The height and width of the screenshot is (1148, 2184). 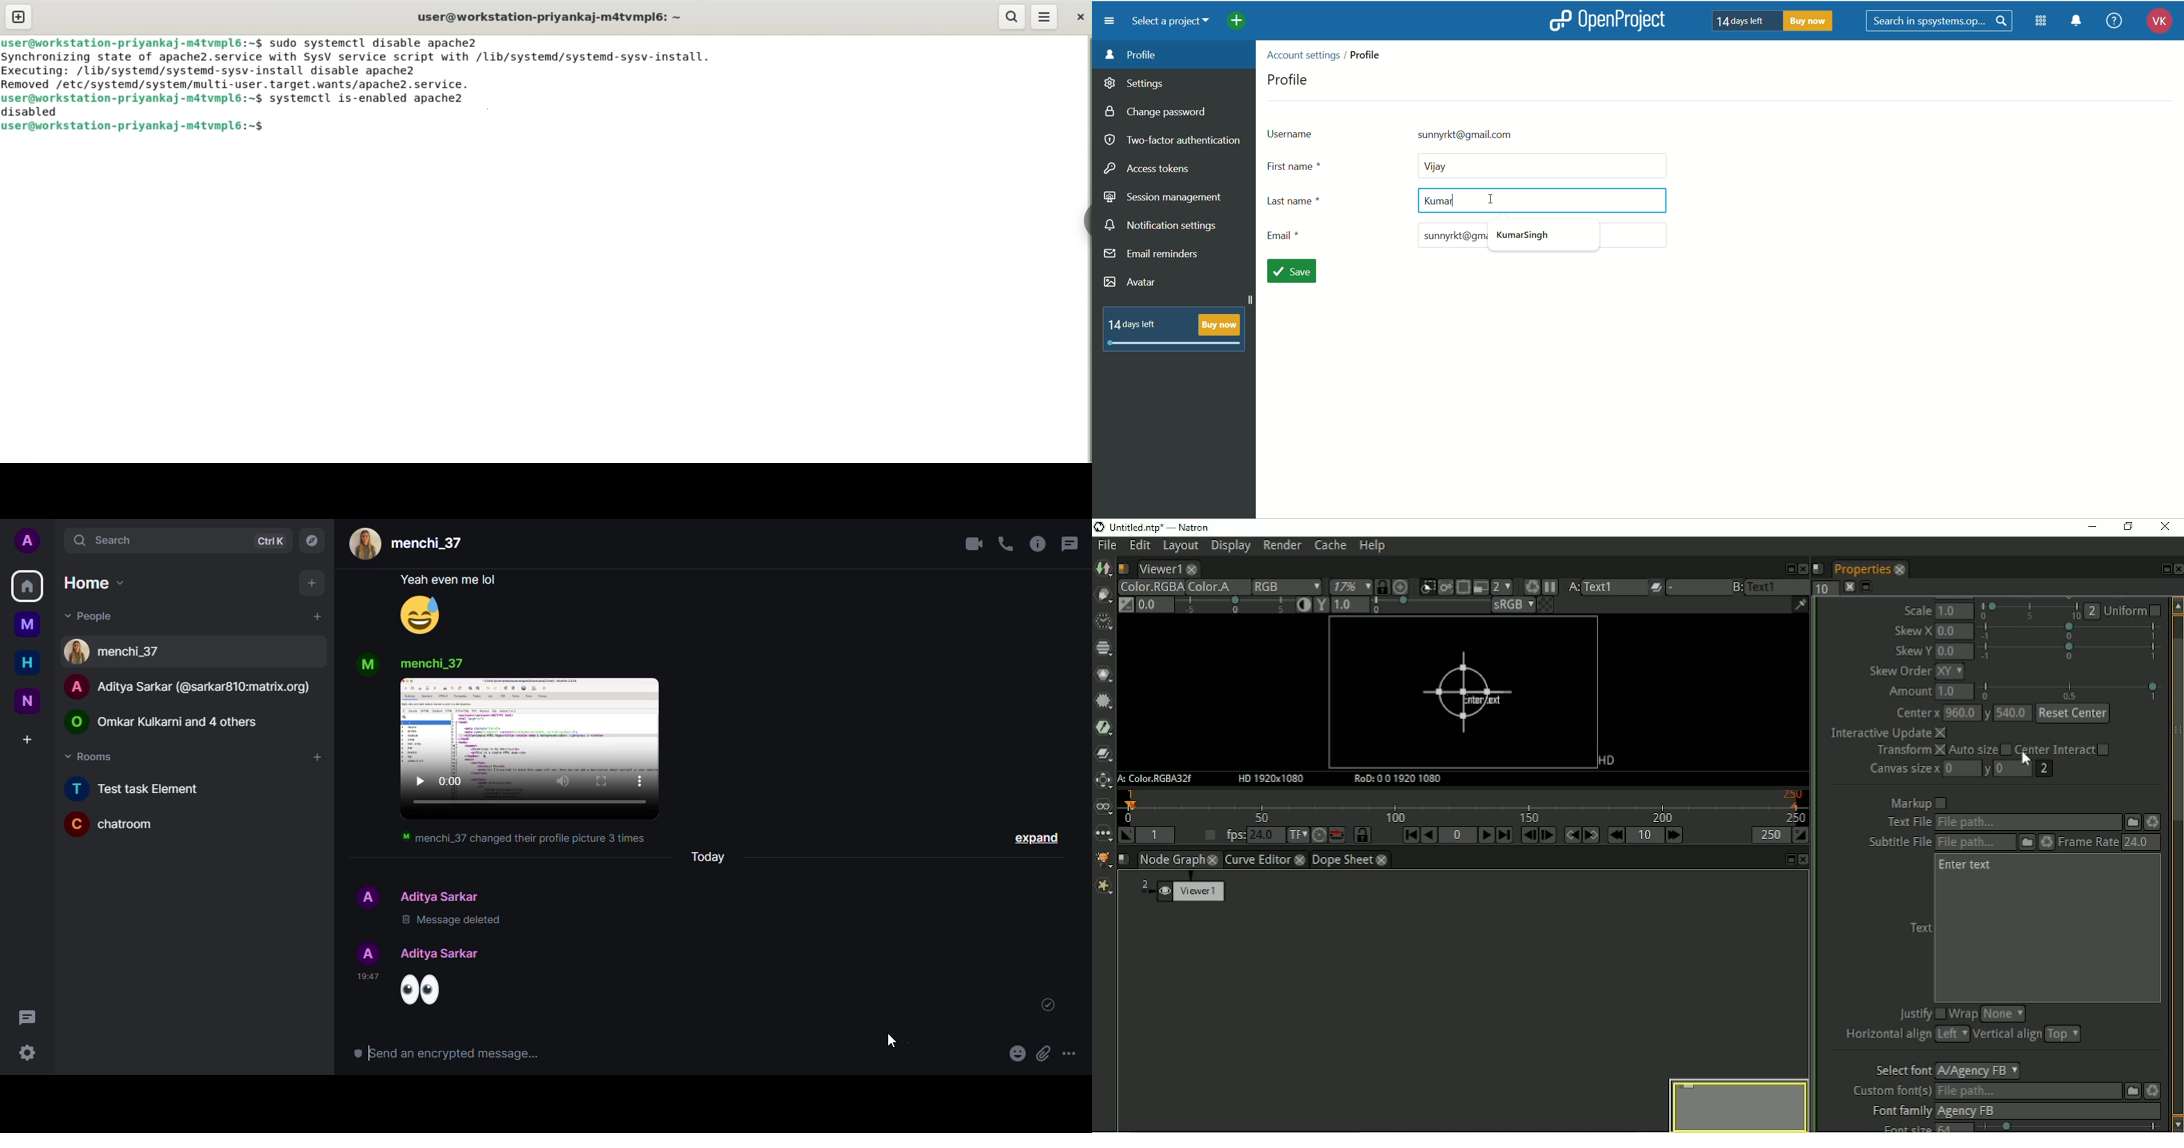 I want to click on voice call, so click(x=1005, y=544).